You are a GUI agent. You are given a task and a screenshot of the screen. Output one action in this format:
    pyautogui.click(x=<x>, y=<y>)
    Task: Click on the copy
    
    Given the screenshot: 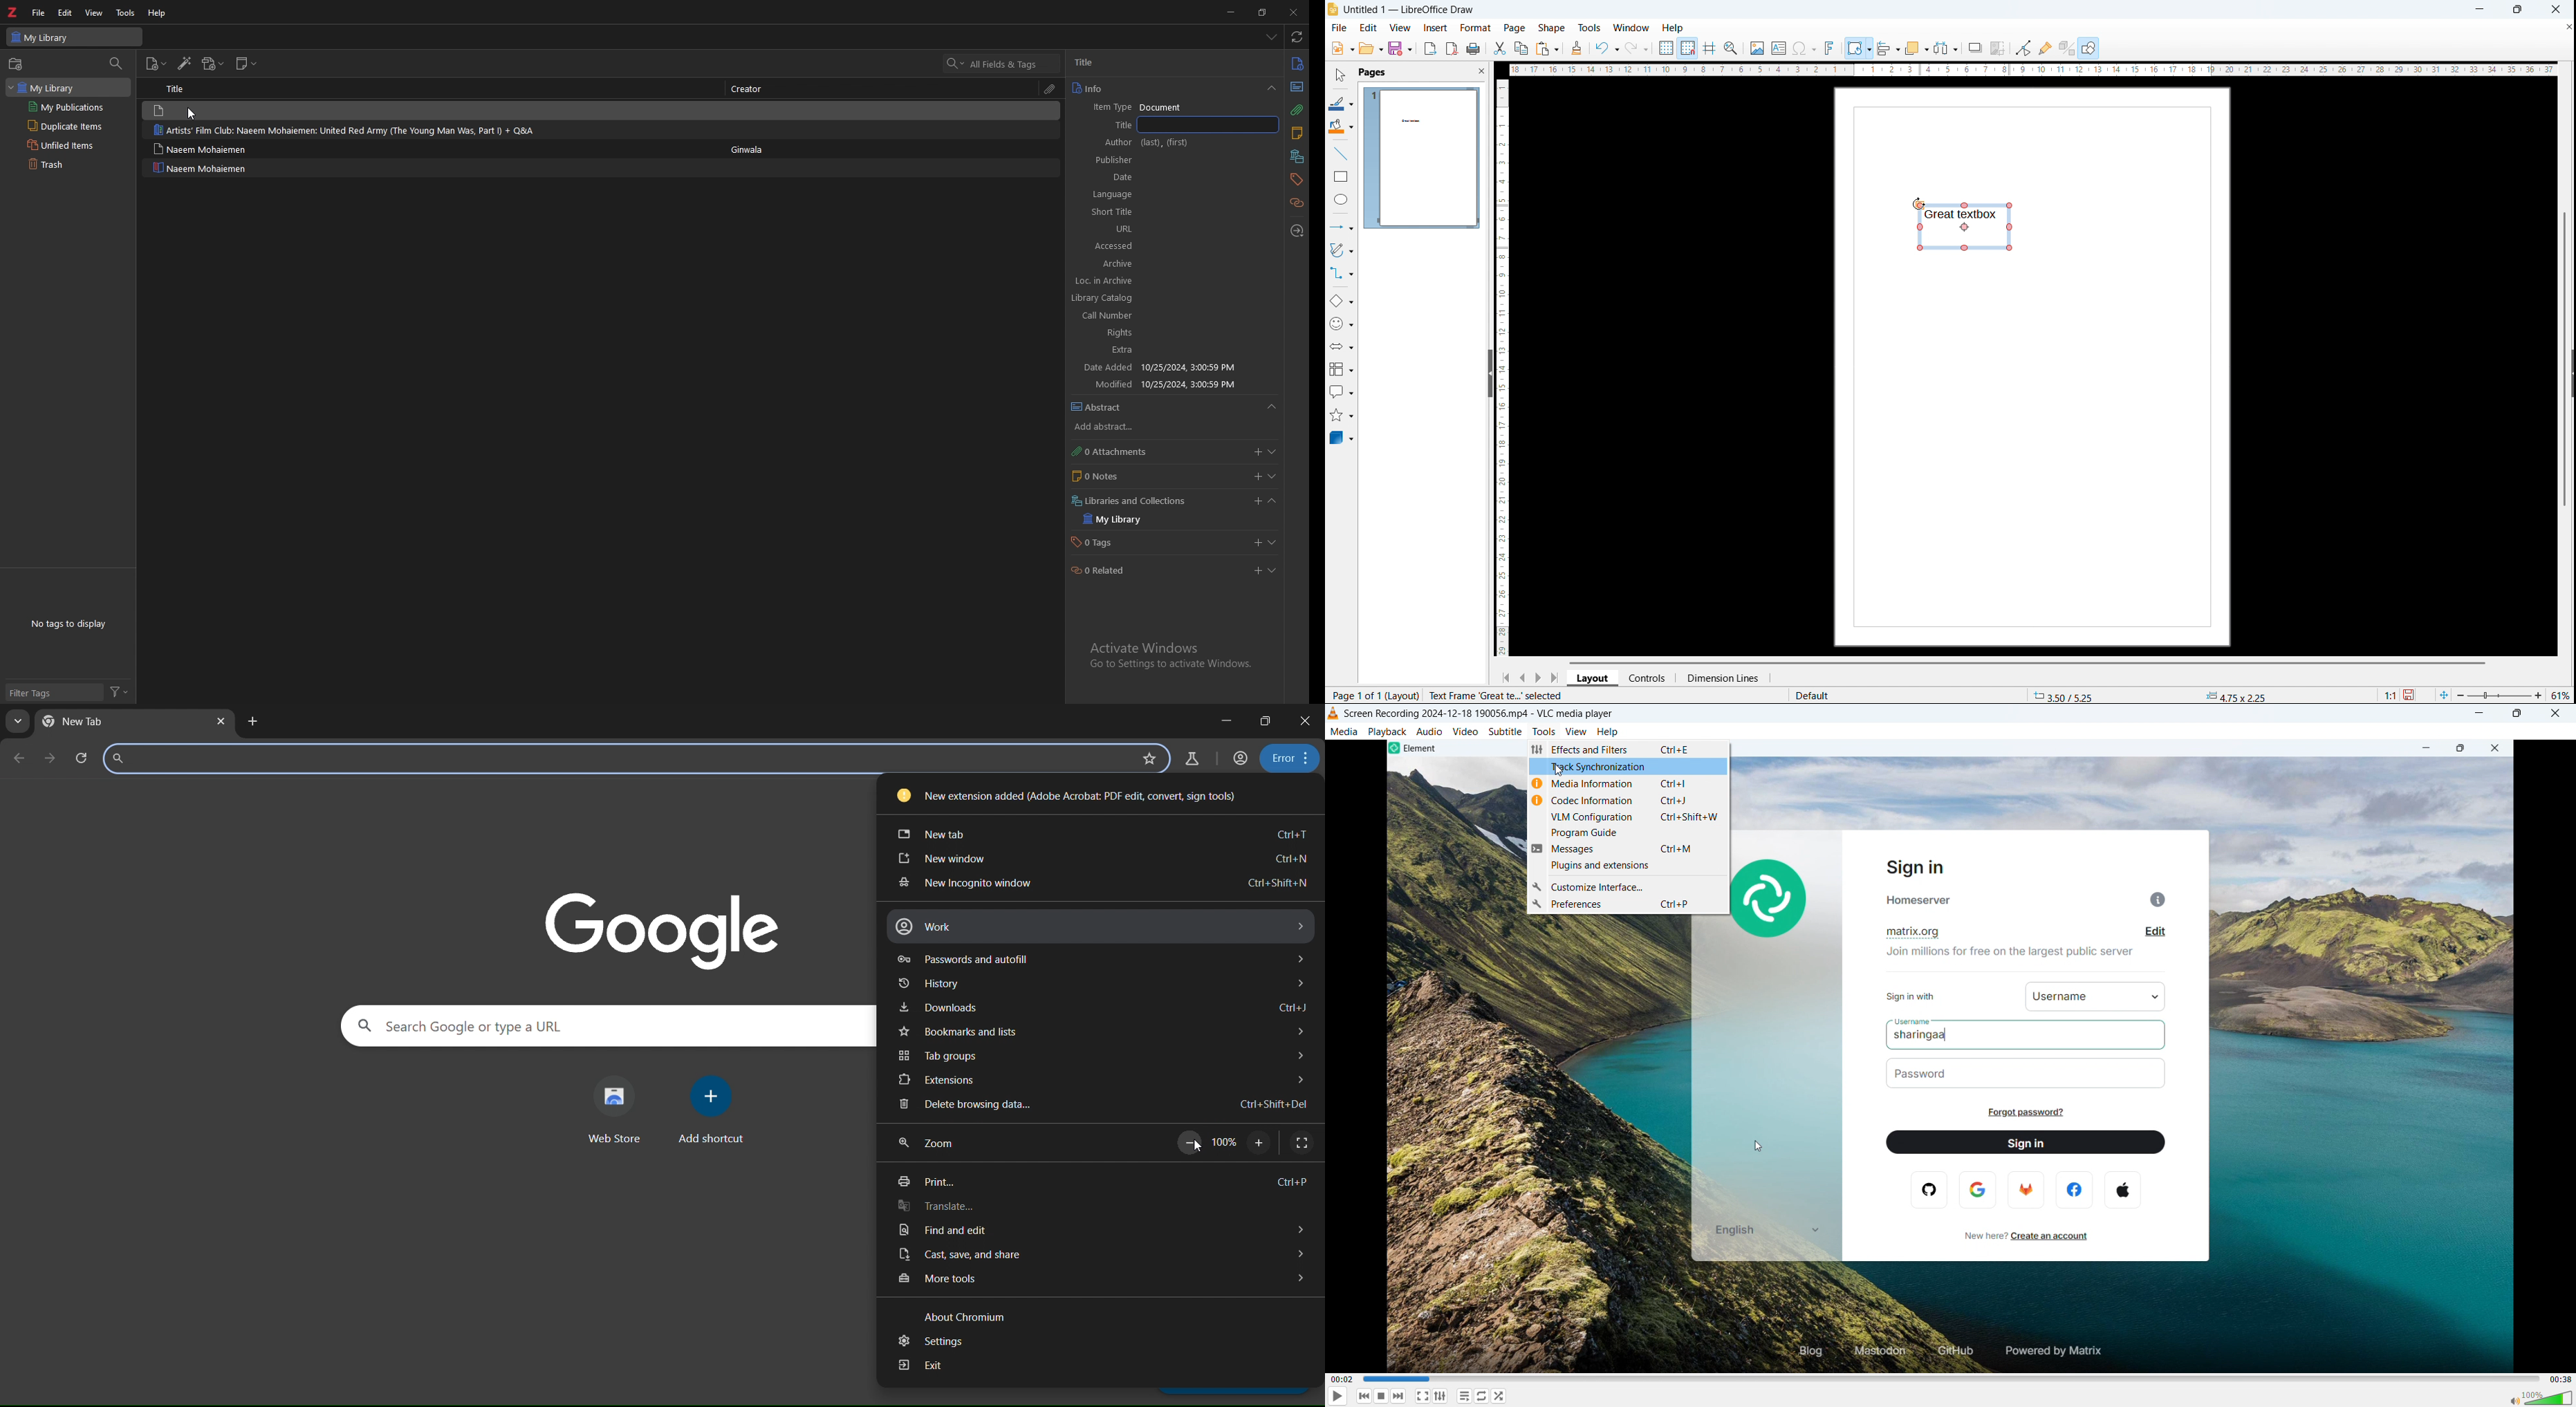 What is the action you would take?
    pyautogui.click(x=1521, y=48)
    